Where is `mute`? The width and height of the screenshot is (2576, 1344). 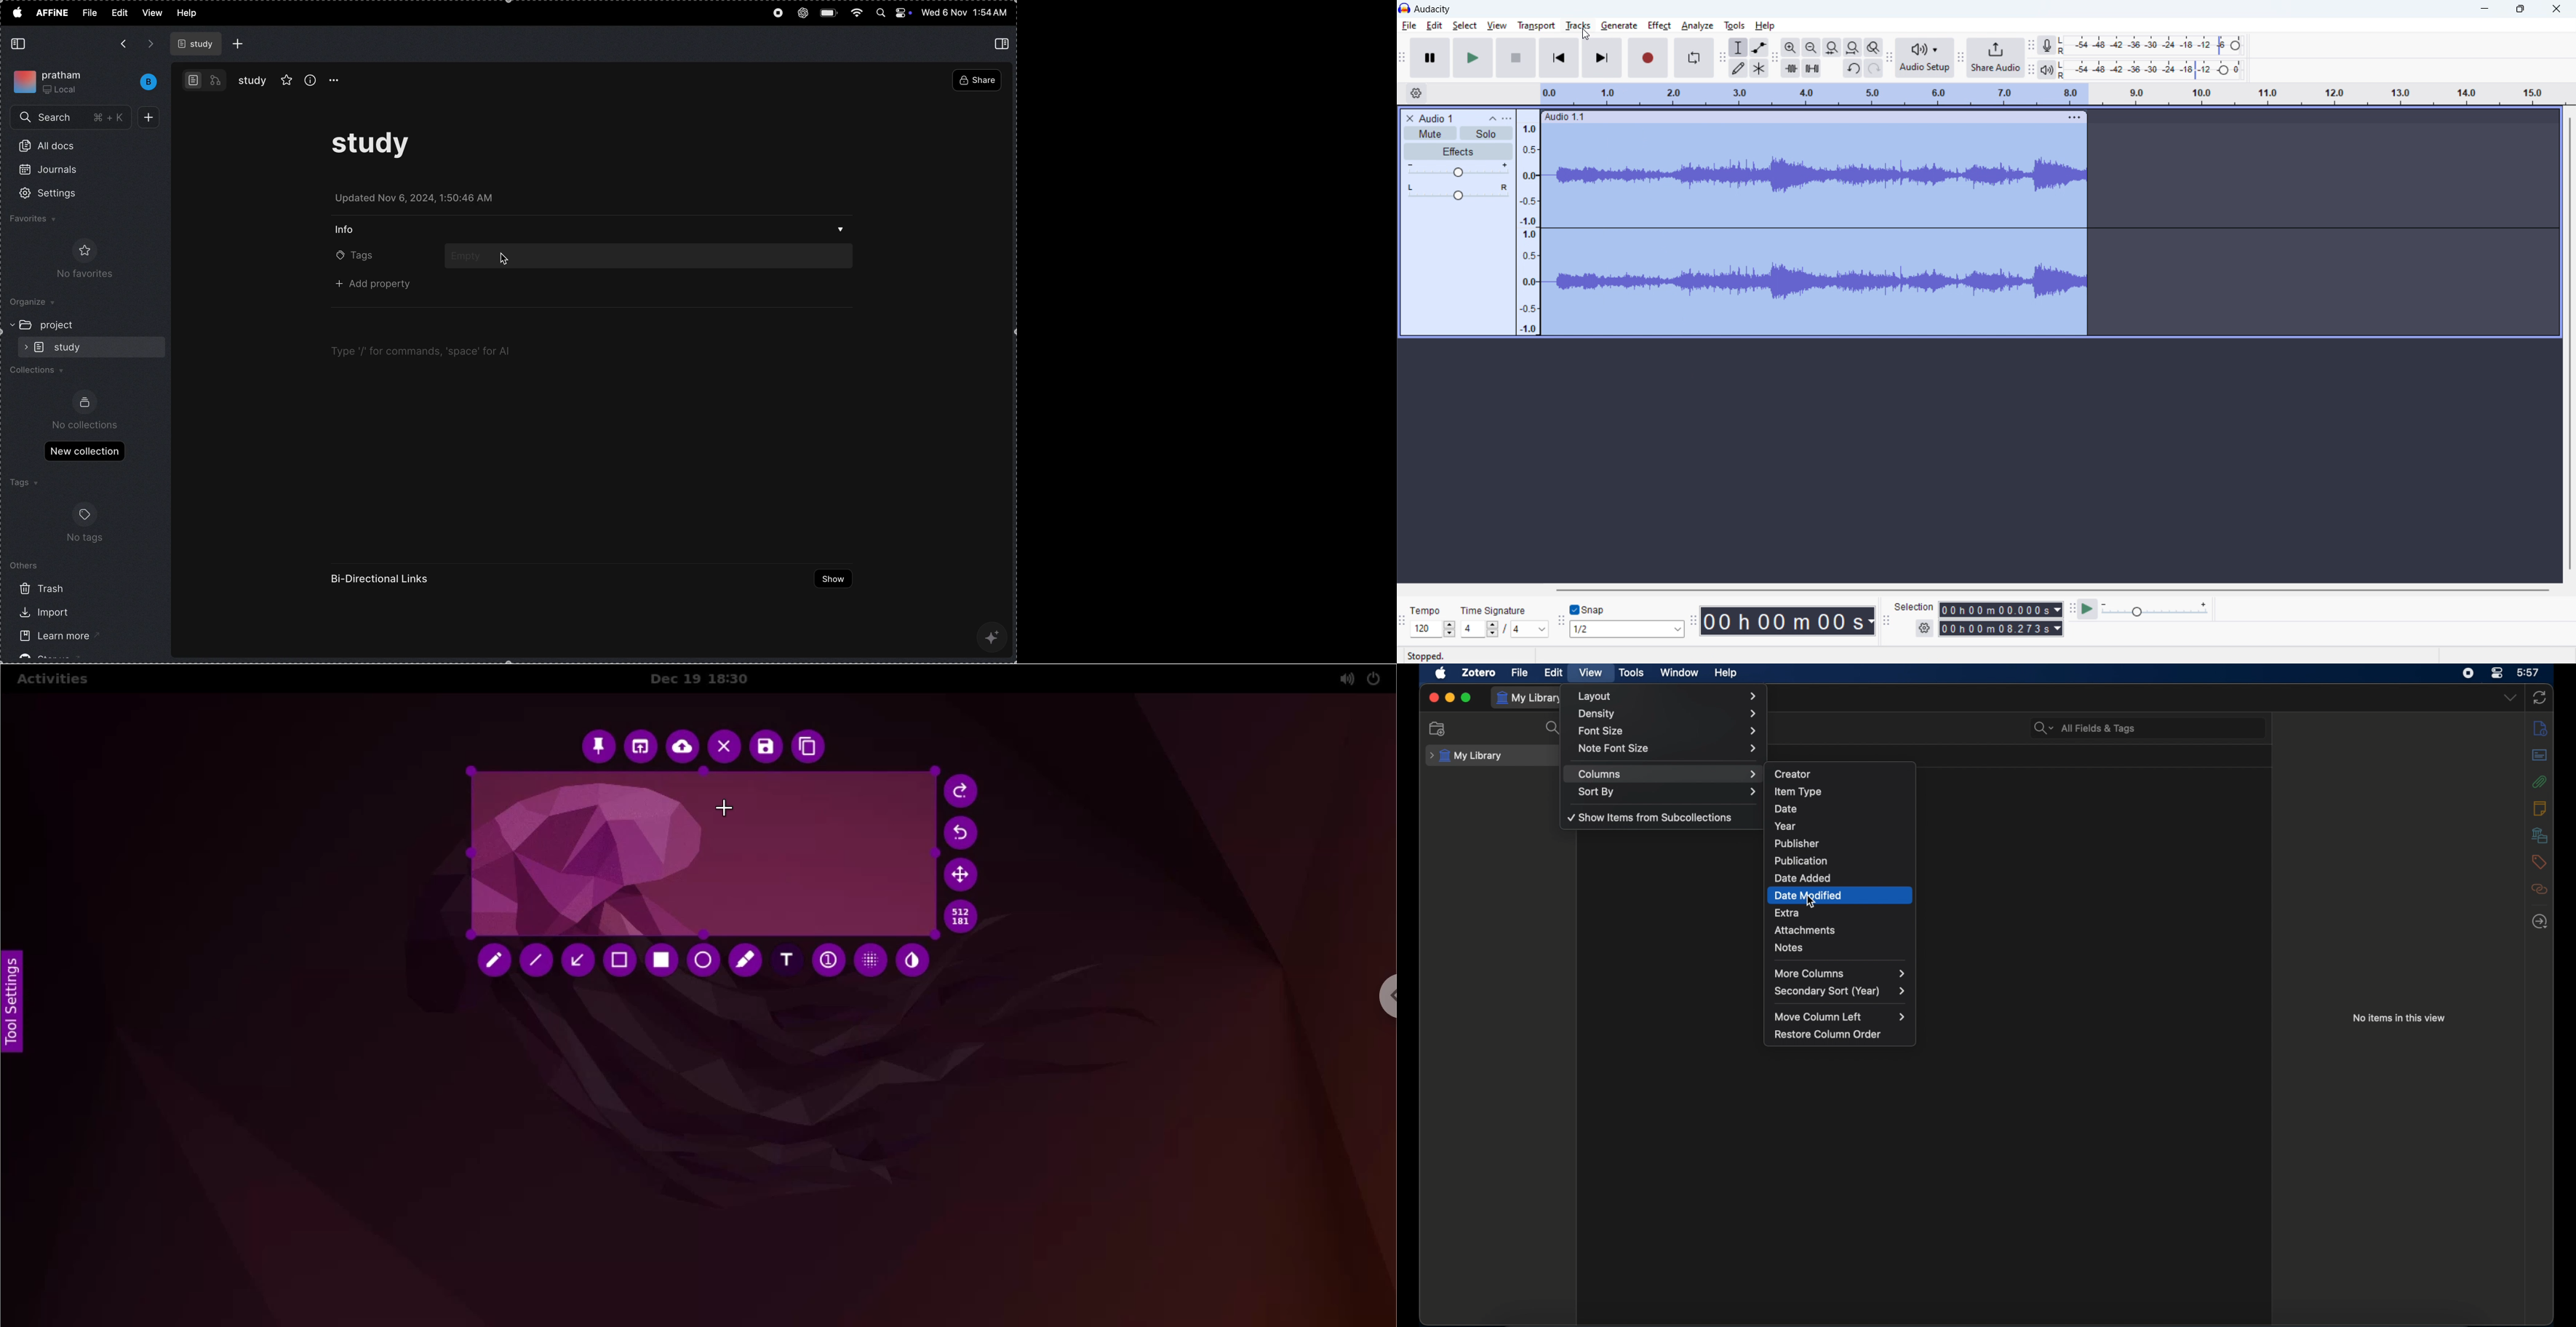
mute is located at coordinates (1430, 133).